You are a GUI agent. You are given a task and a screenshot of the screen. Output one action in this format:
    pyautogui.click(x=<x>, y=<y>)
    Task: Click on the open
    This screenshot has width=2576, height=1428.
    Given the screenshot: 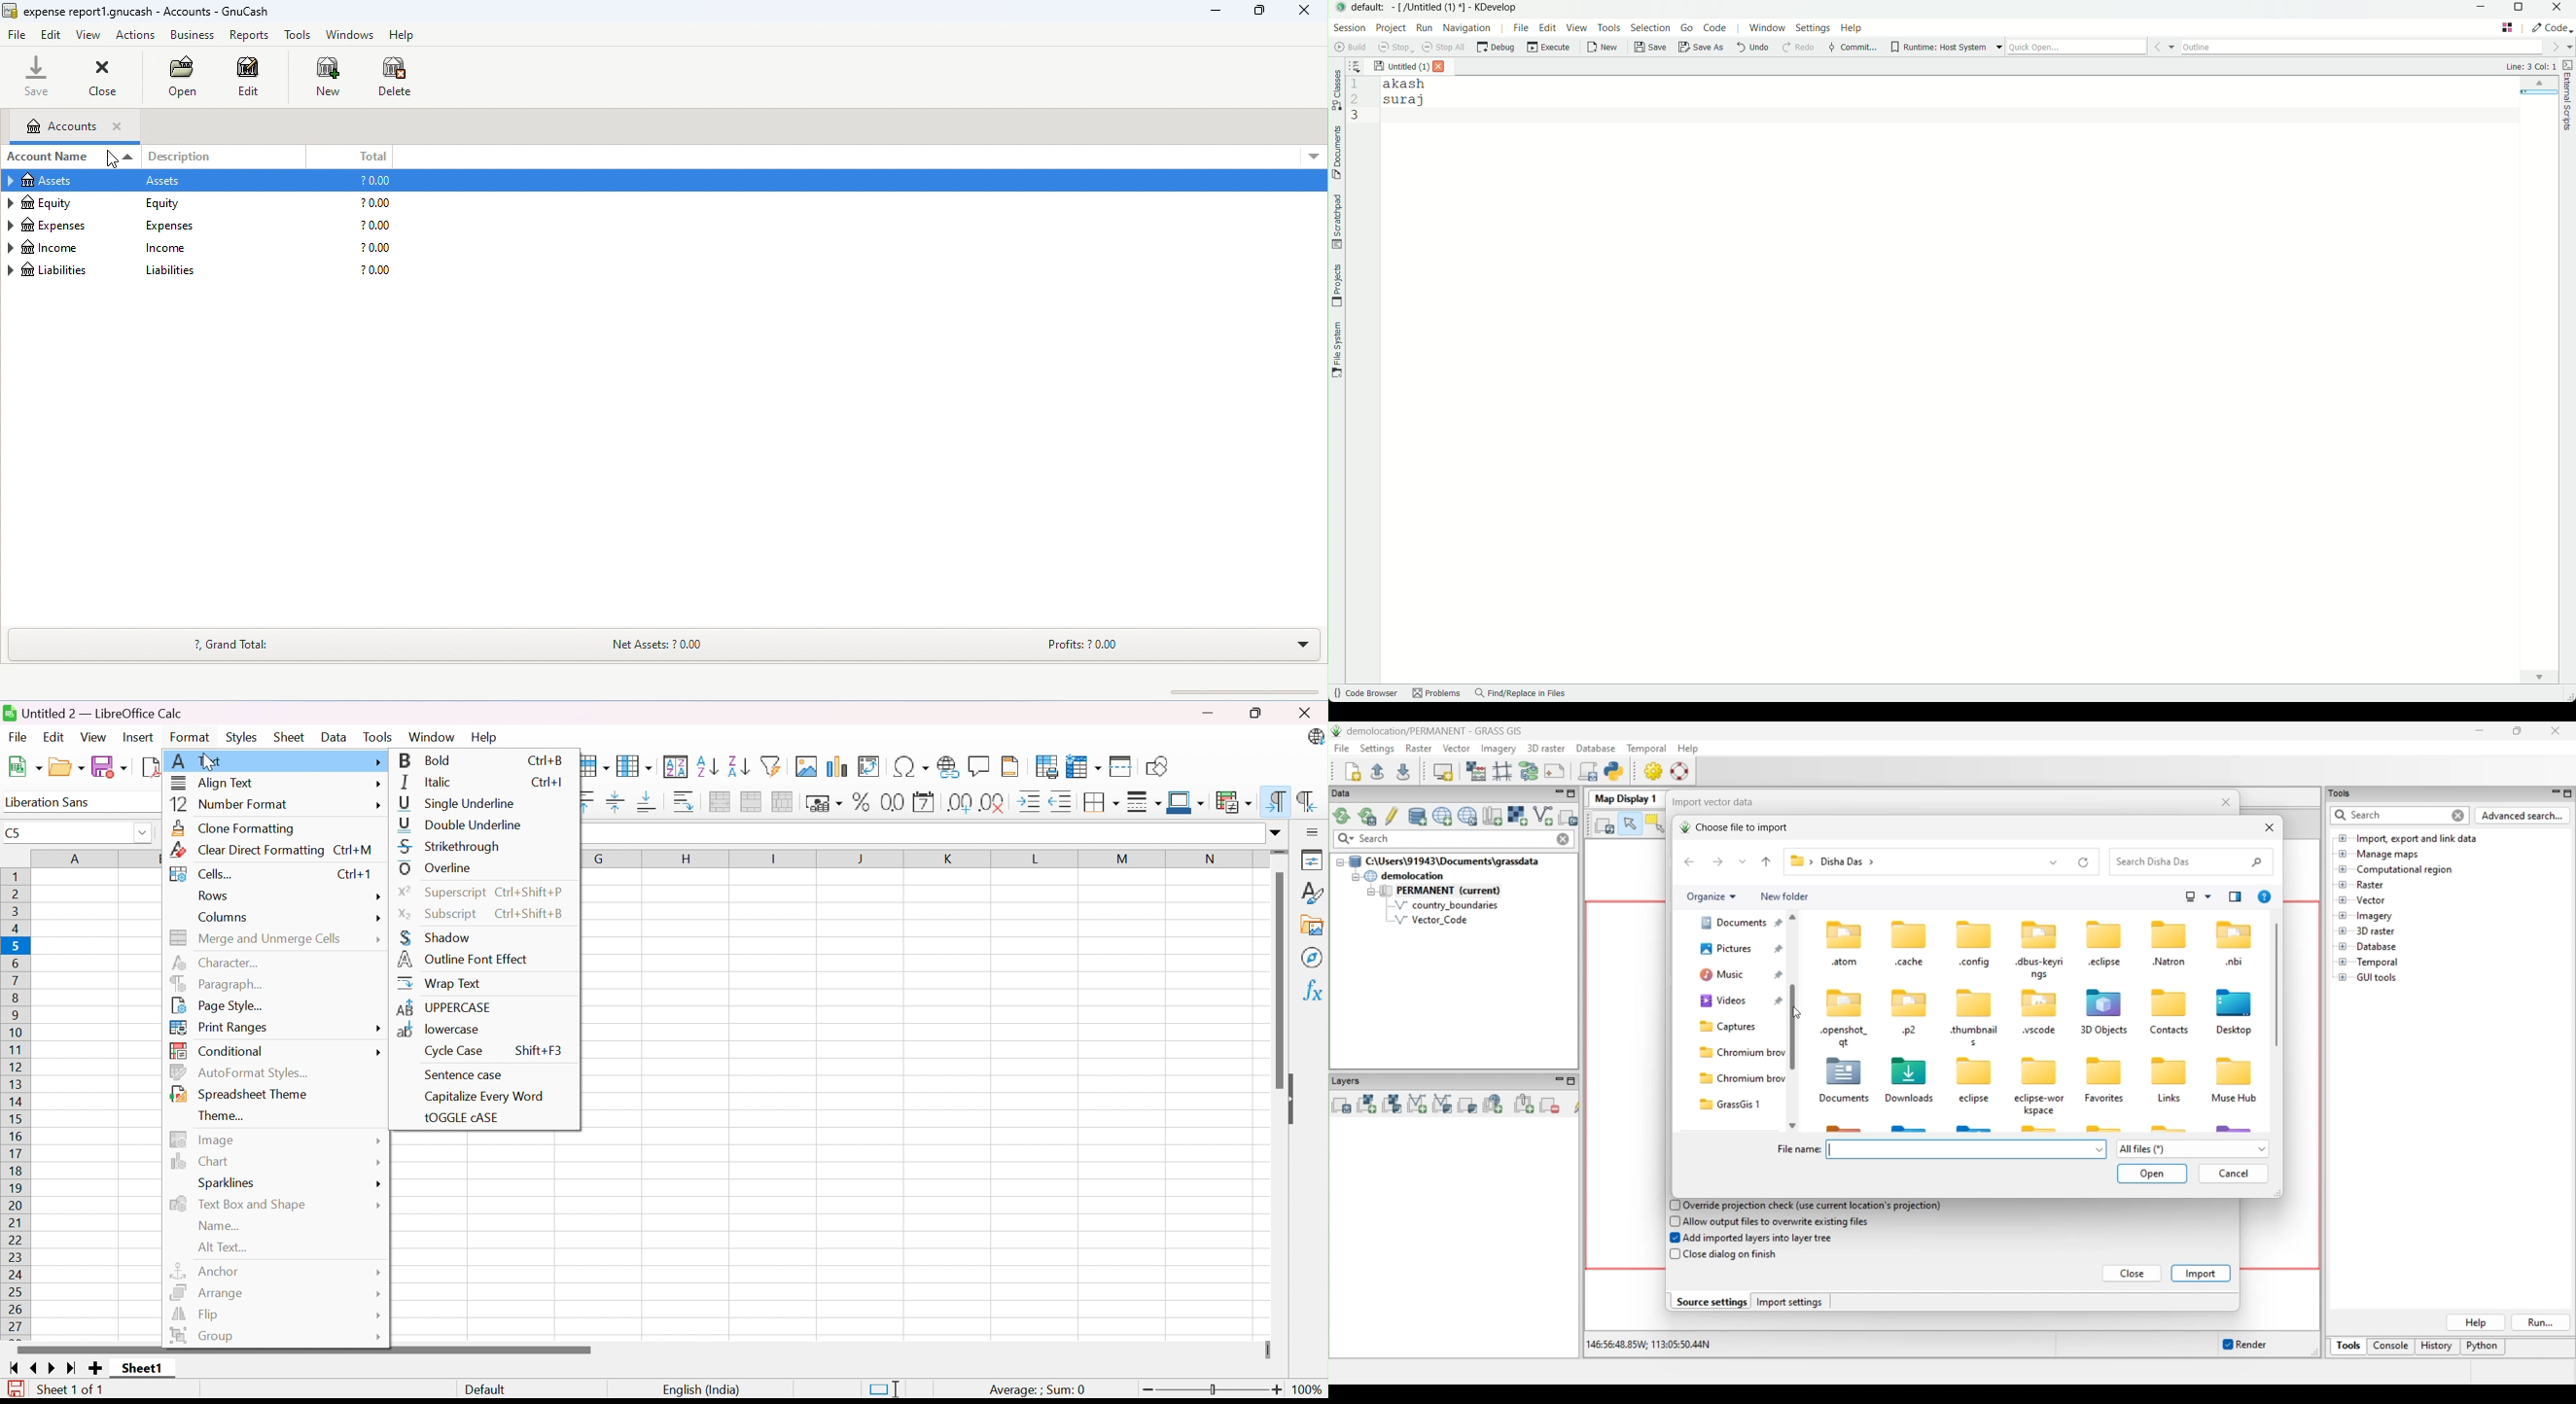 What is the action you would take?
    pyautogui.click(x=185, y=77)
    